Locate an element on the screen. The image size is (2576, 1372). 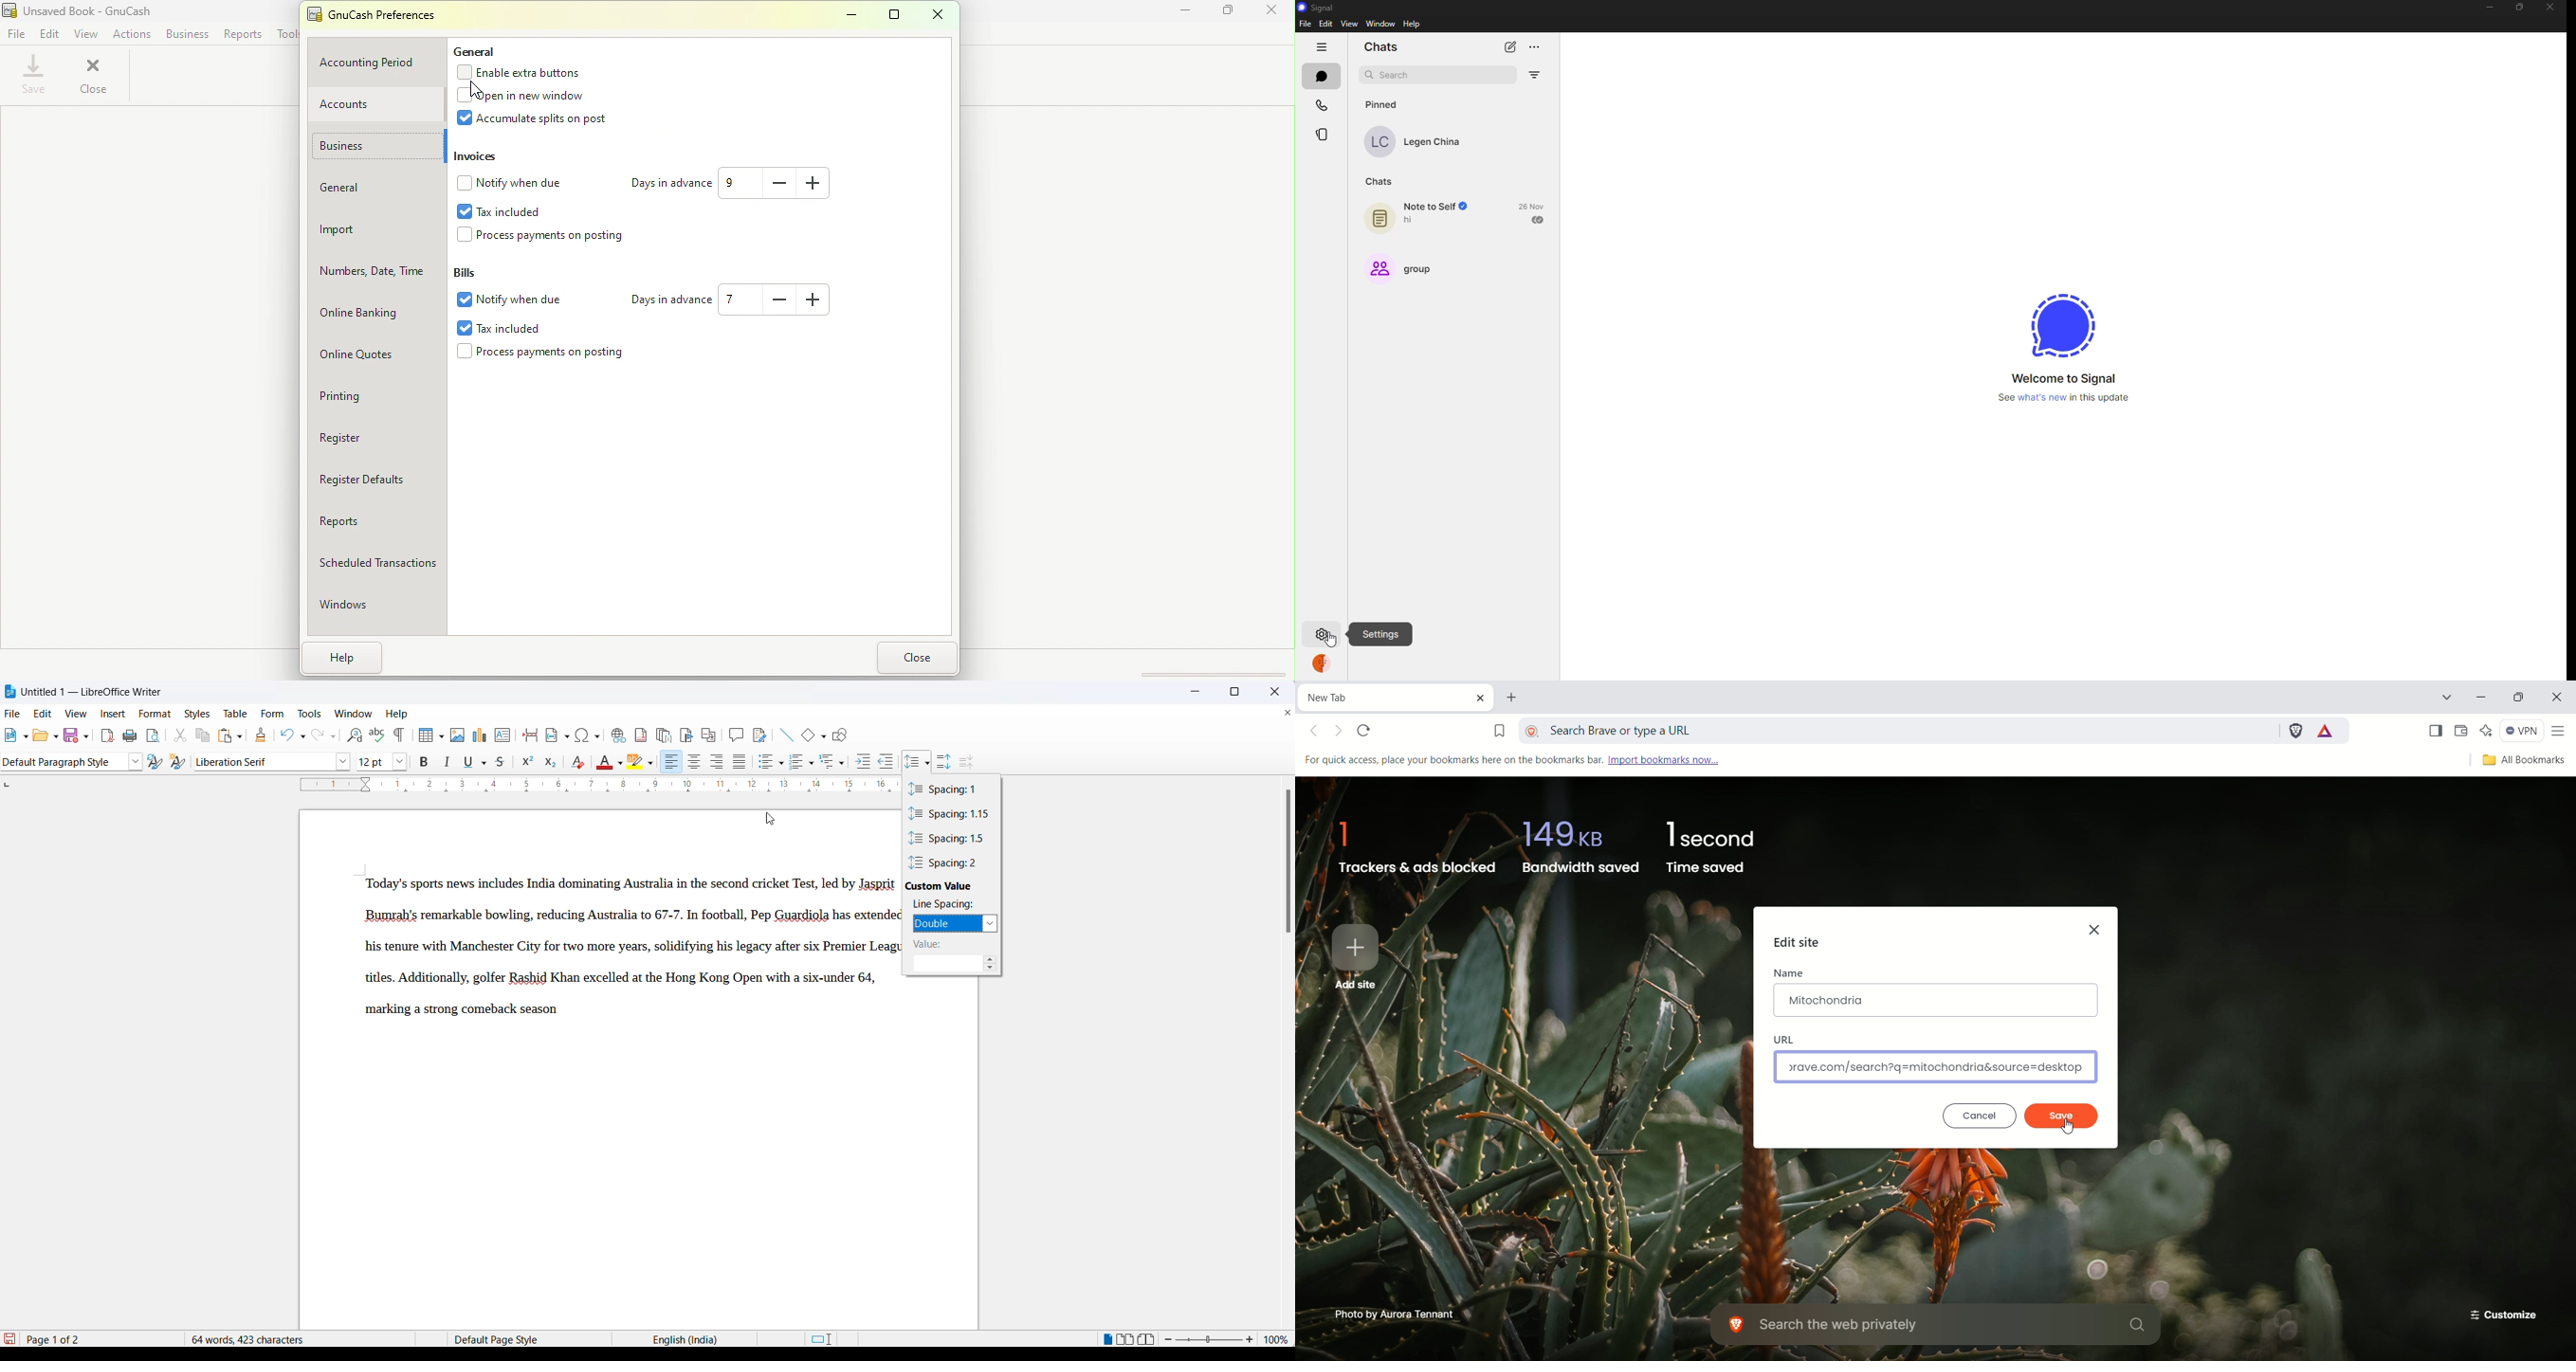
undo is located at coordinates (286, 736).